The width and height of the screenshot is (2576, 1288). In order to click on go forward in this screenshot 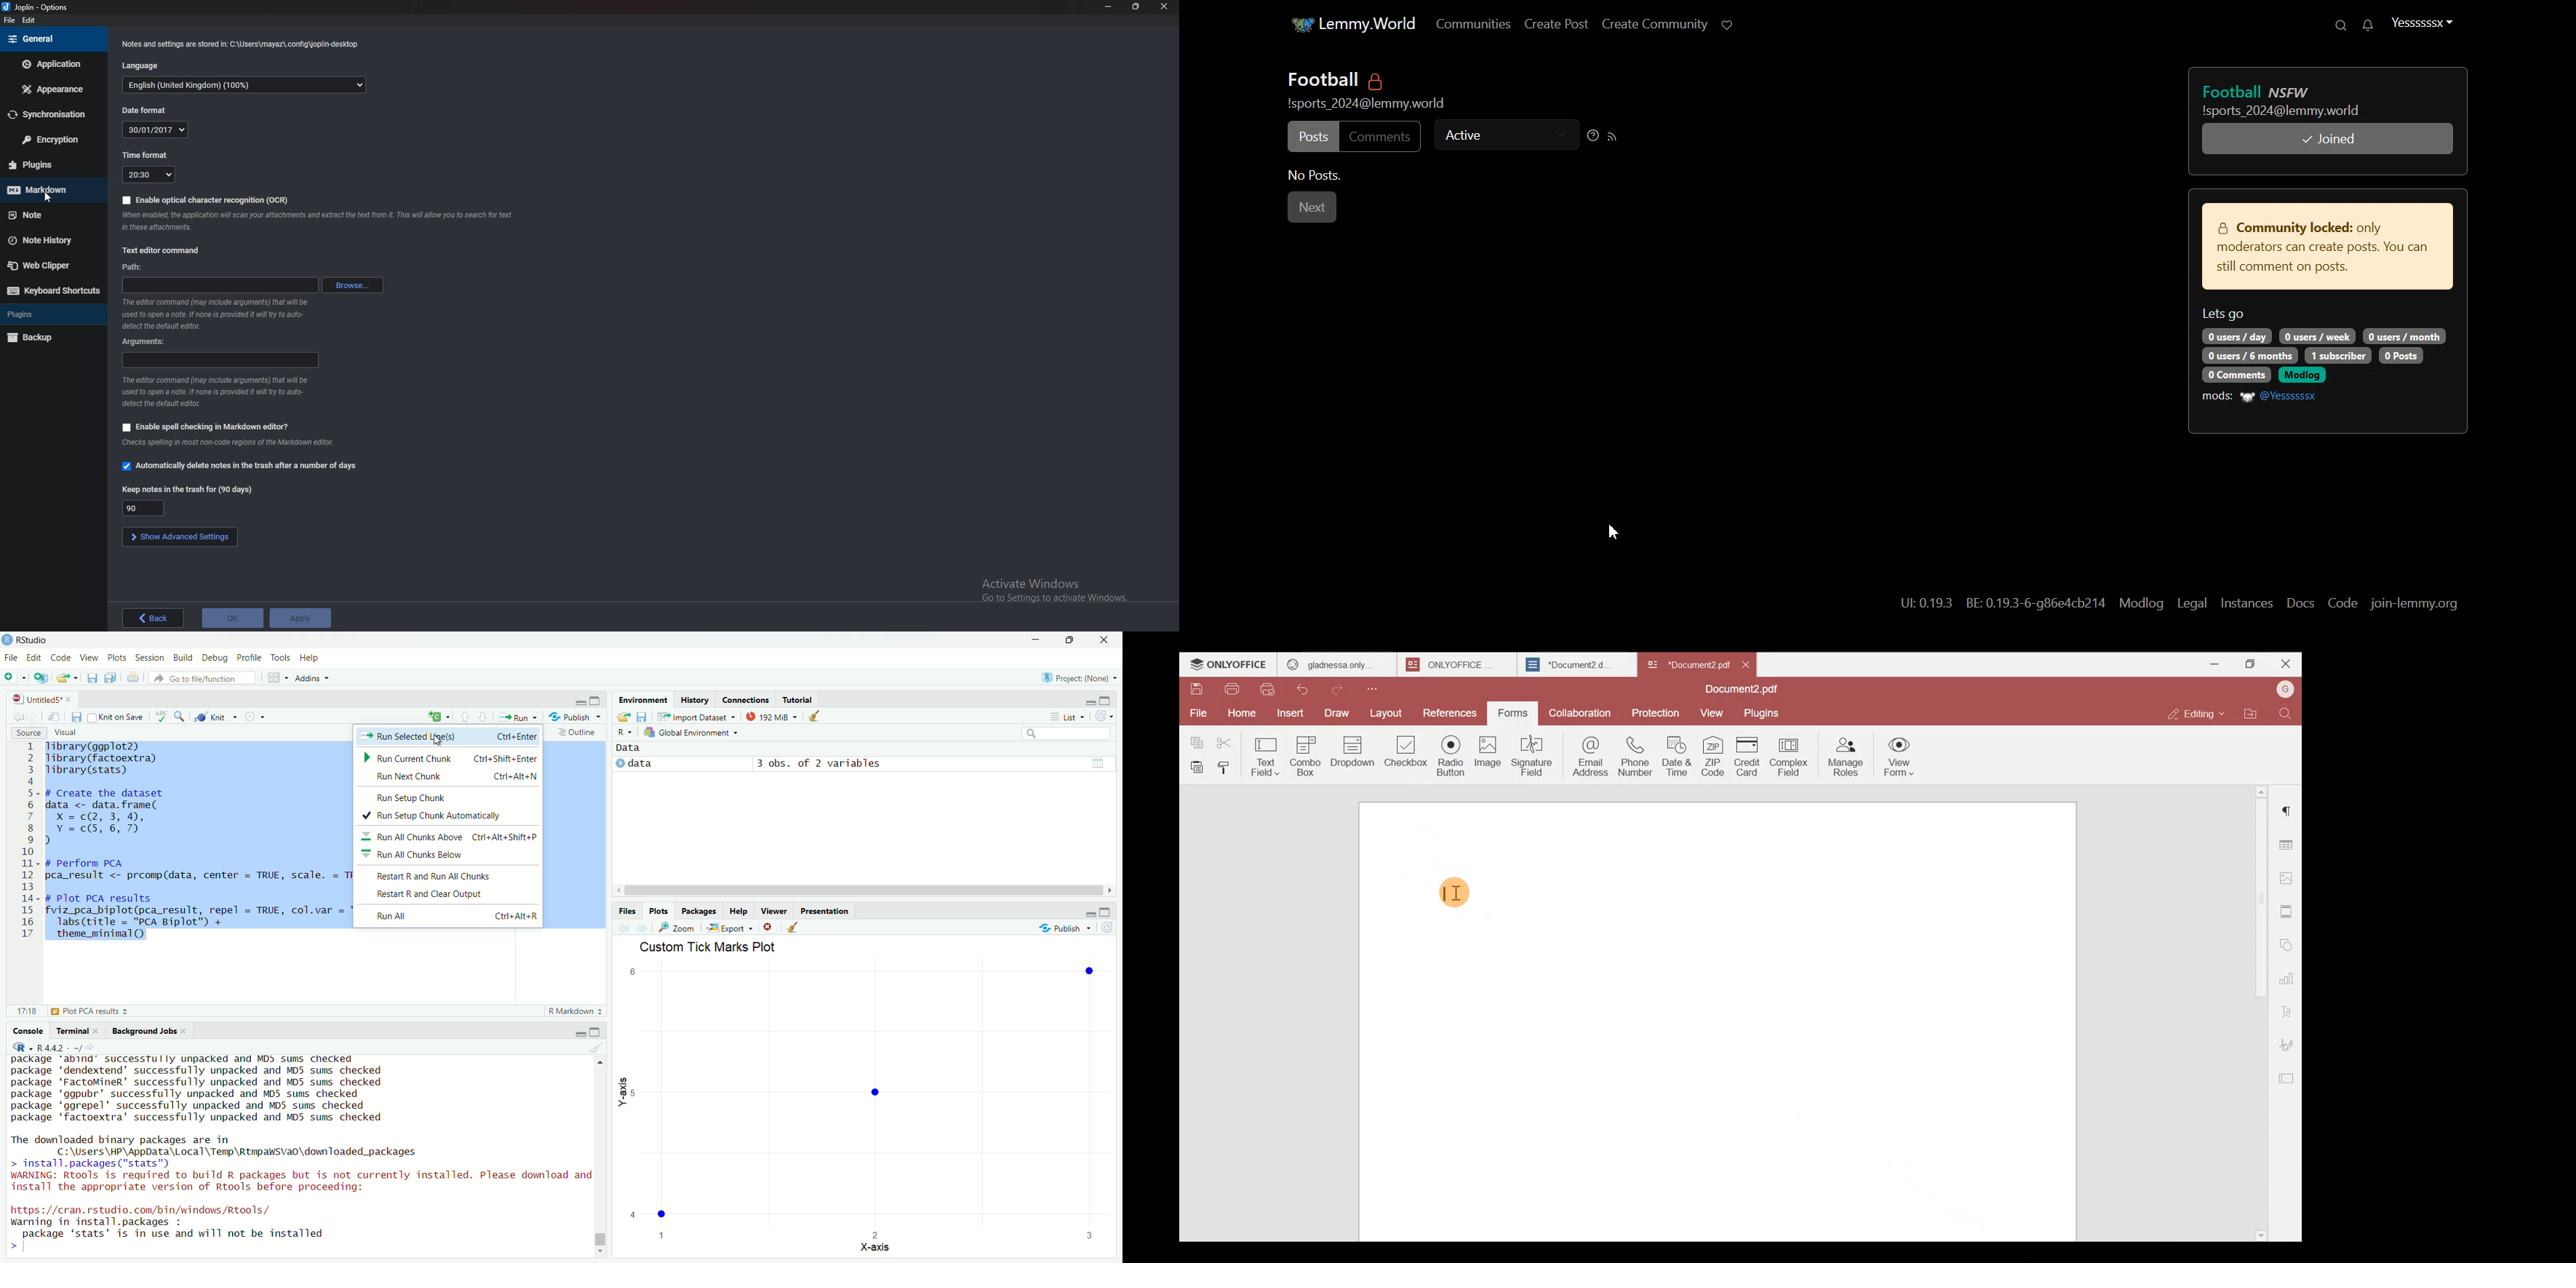, I will do `click(484, 716)`.